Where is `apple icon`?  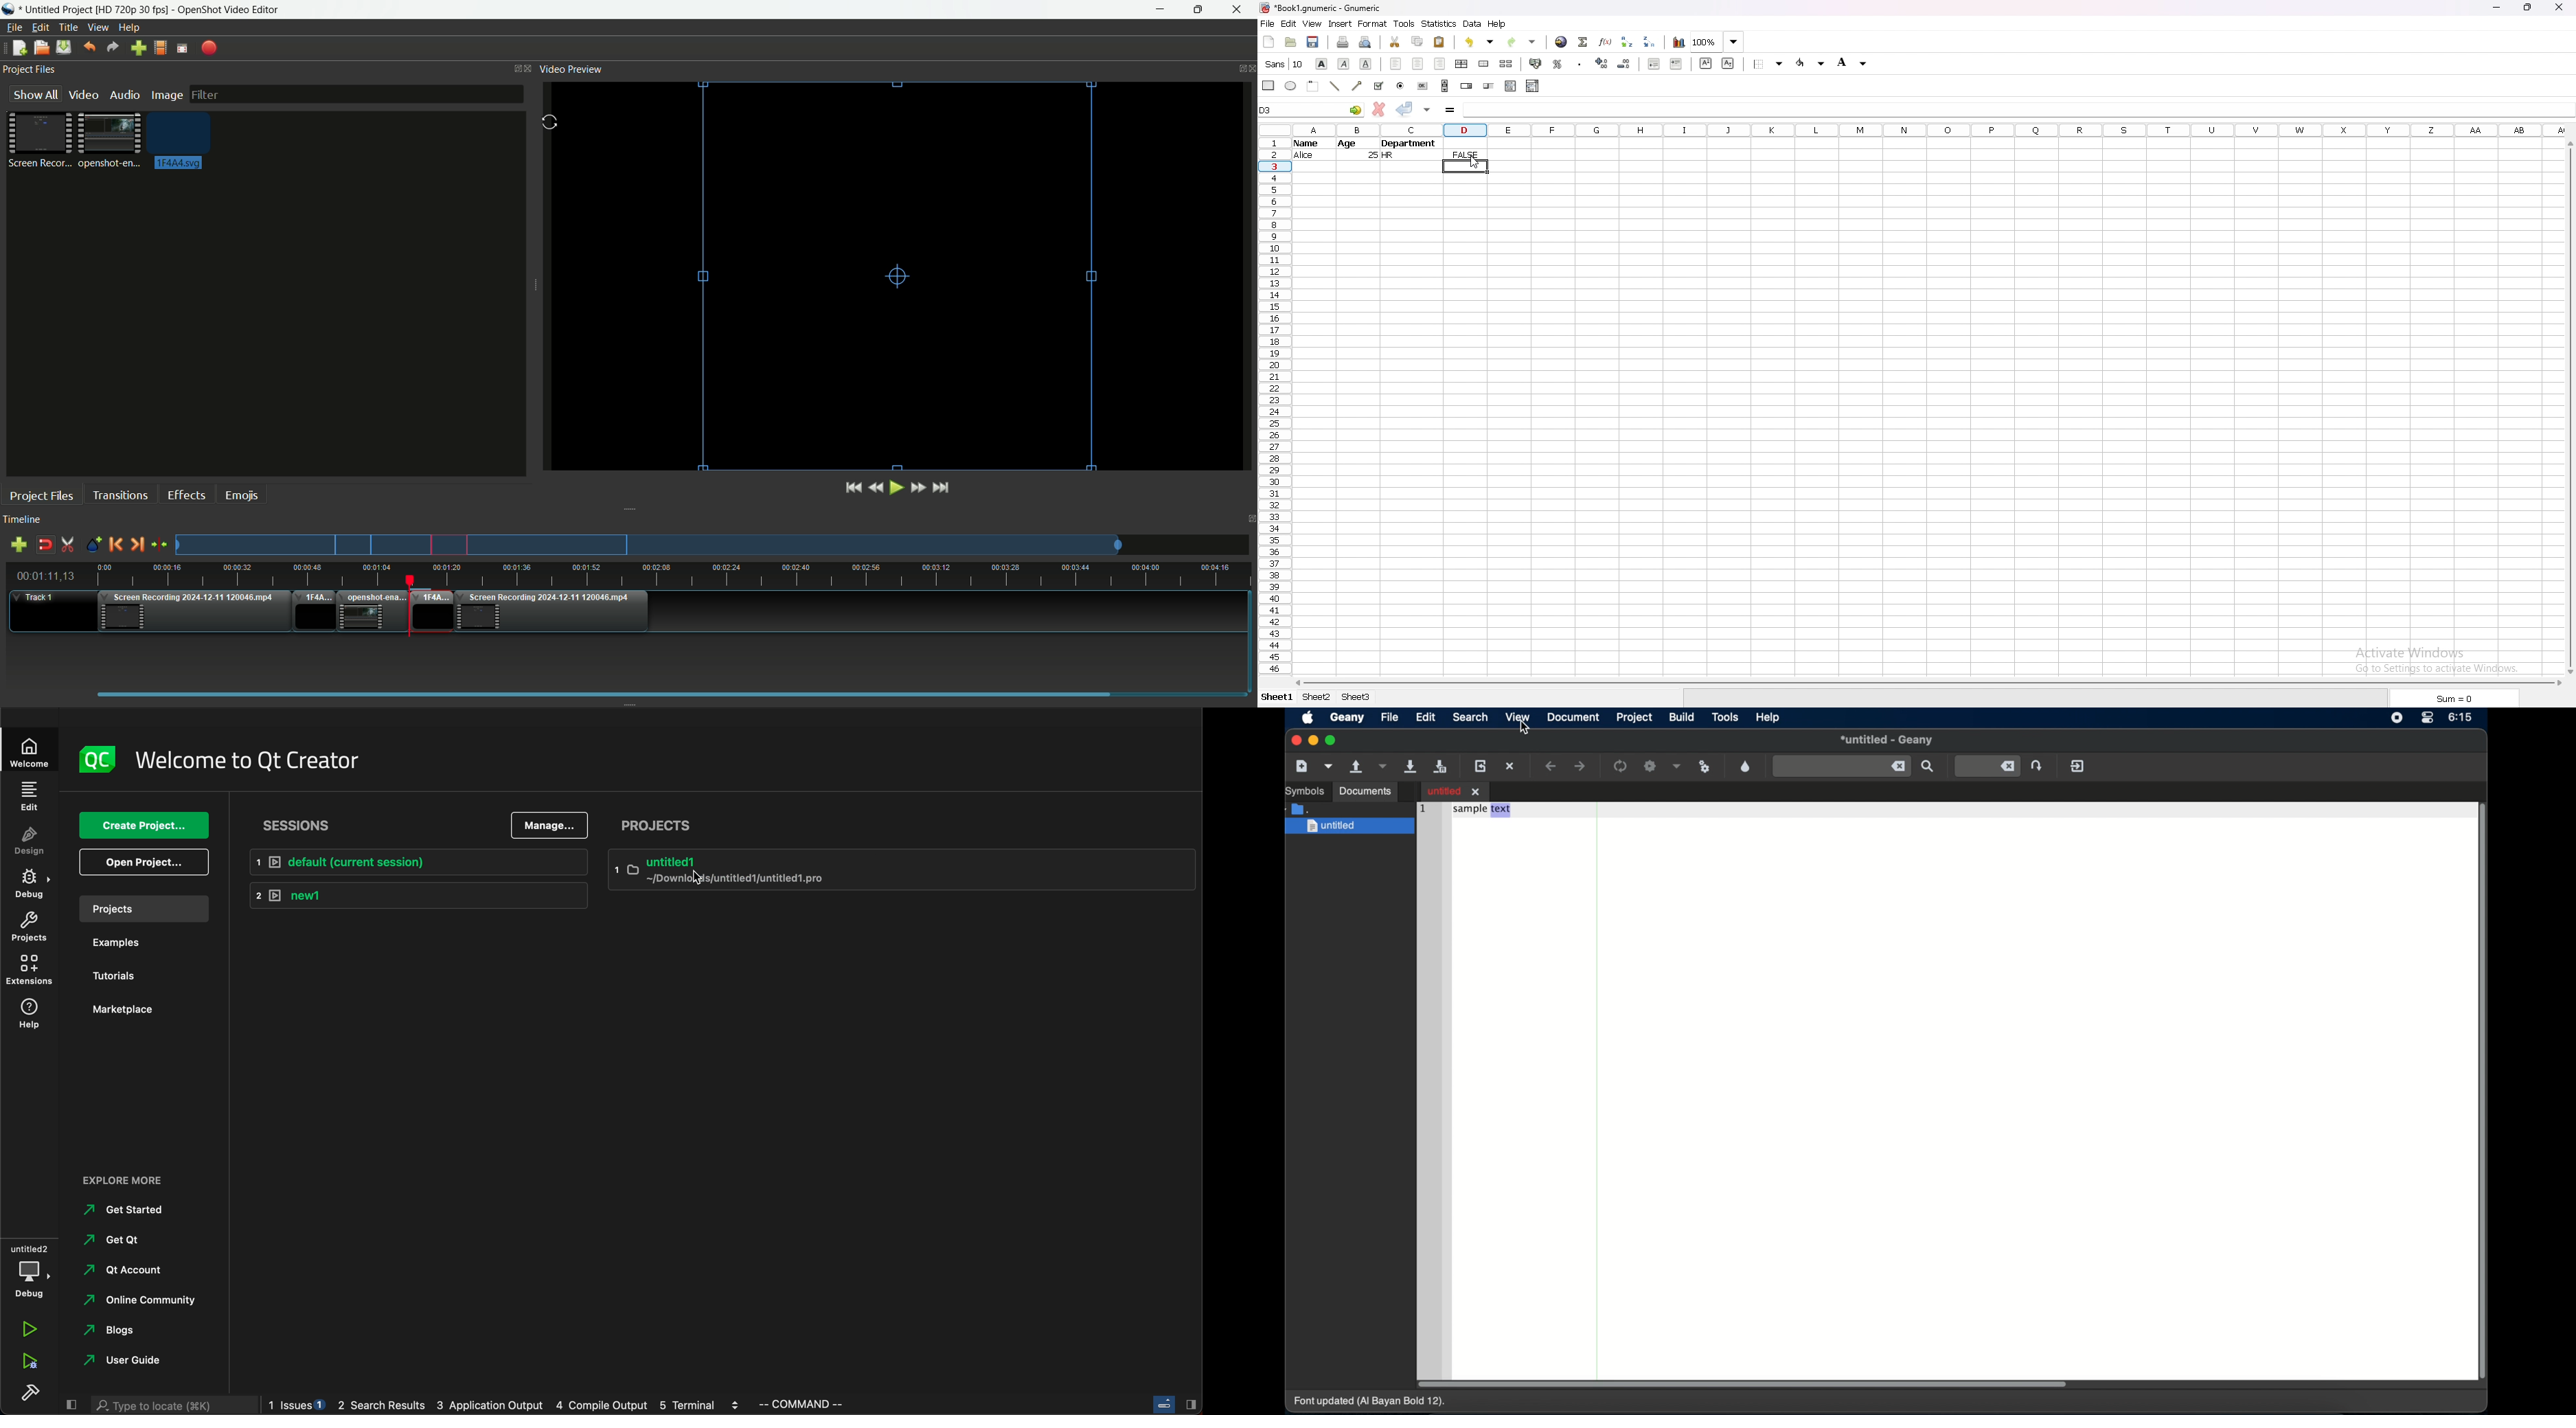
apple icon is located at coordinates (1307, 719).